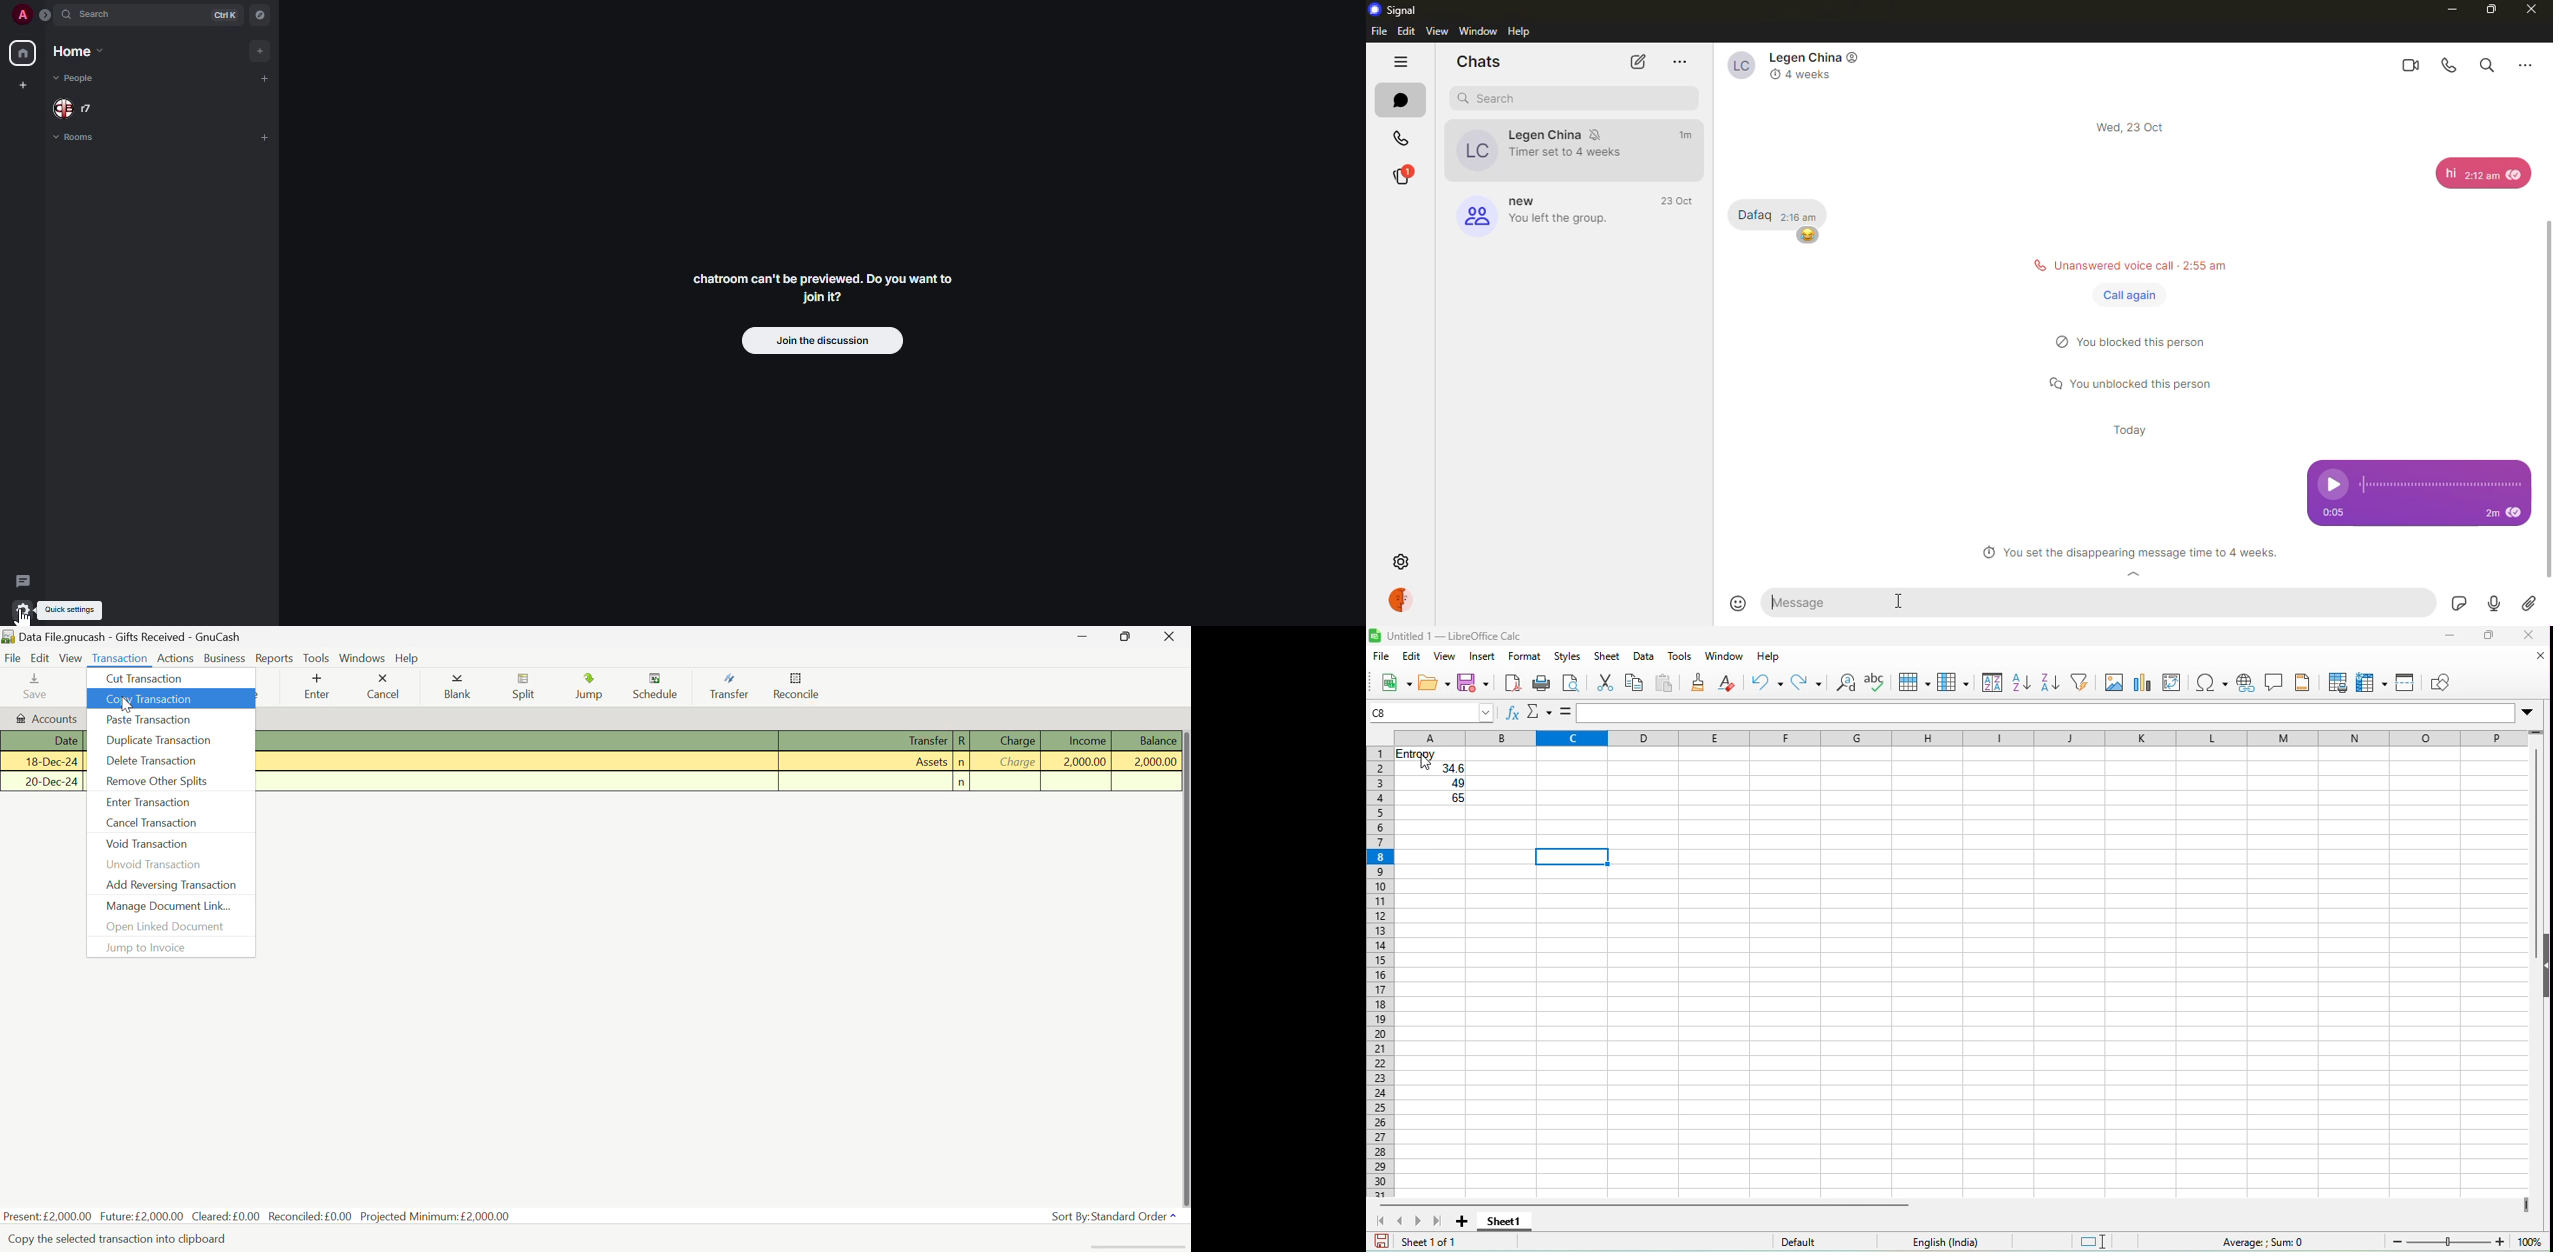 The width and height of the screenshot is (2576, 1260). Describe the element at coordinates (36, 685) in the screenshot. I see `Save` at that location.